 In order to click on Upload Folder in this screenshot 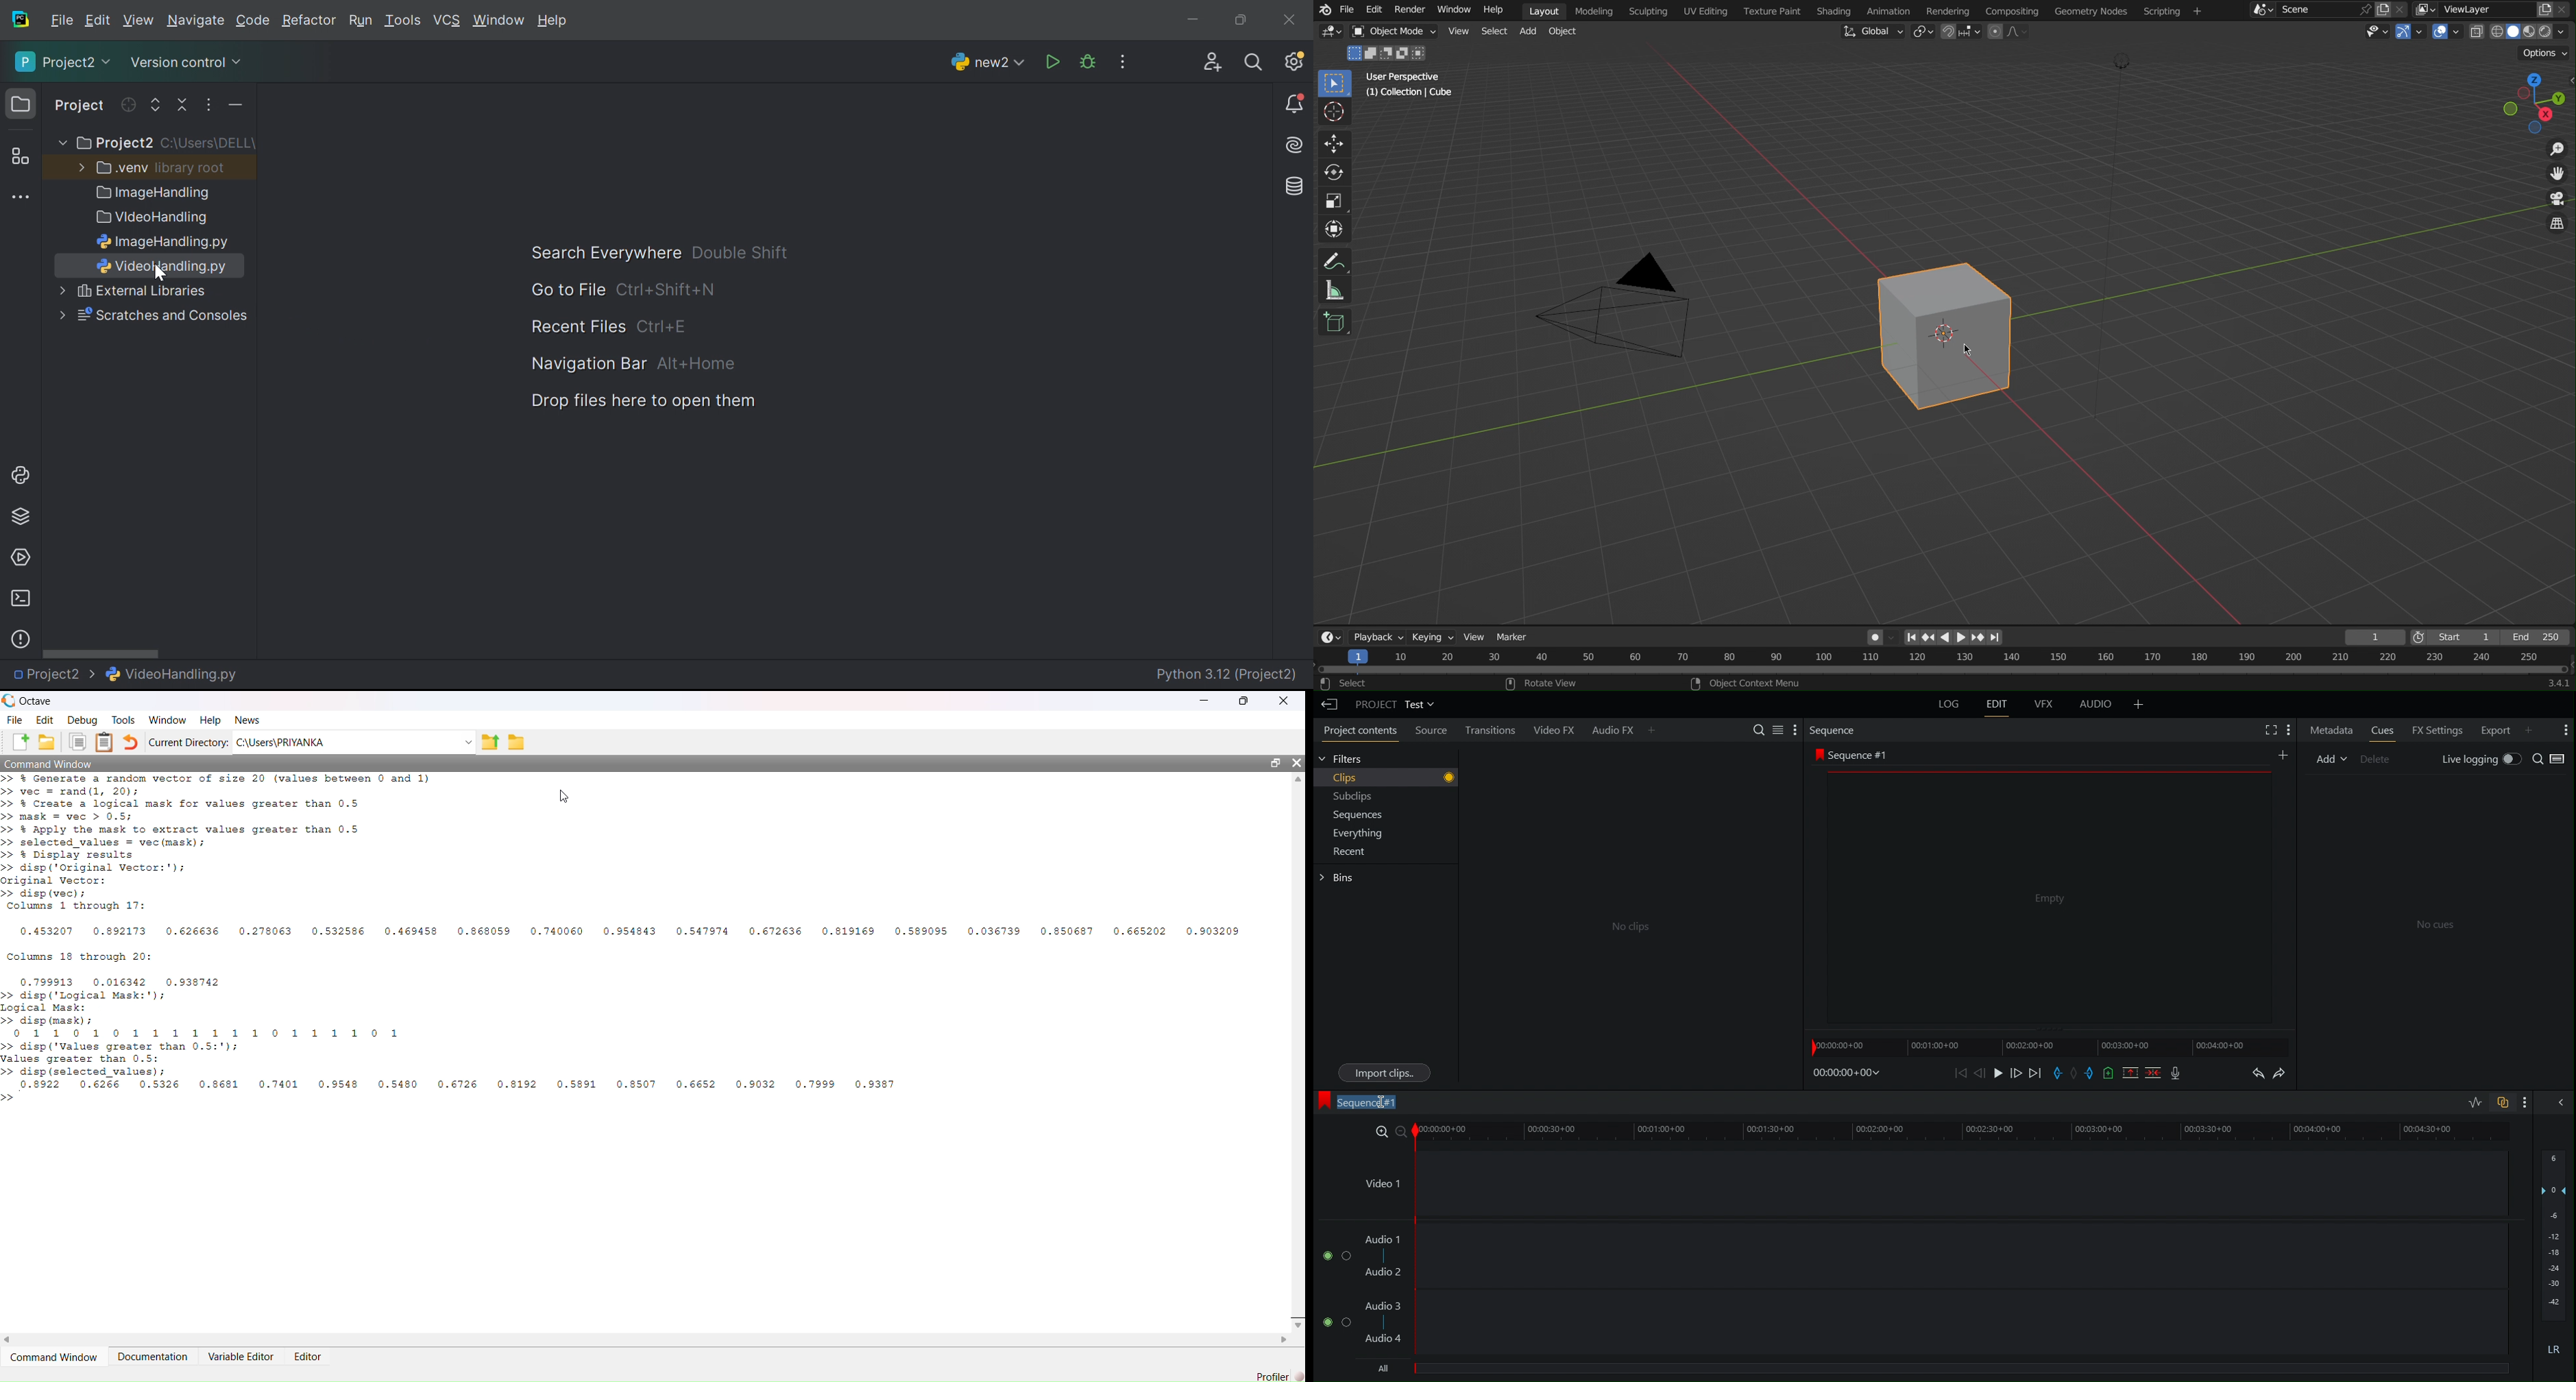, I will do `click(490, 742)`.